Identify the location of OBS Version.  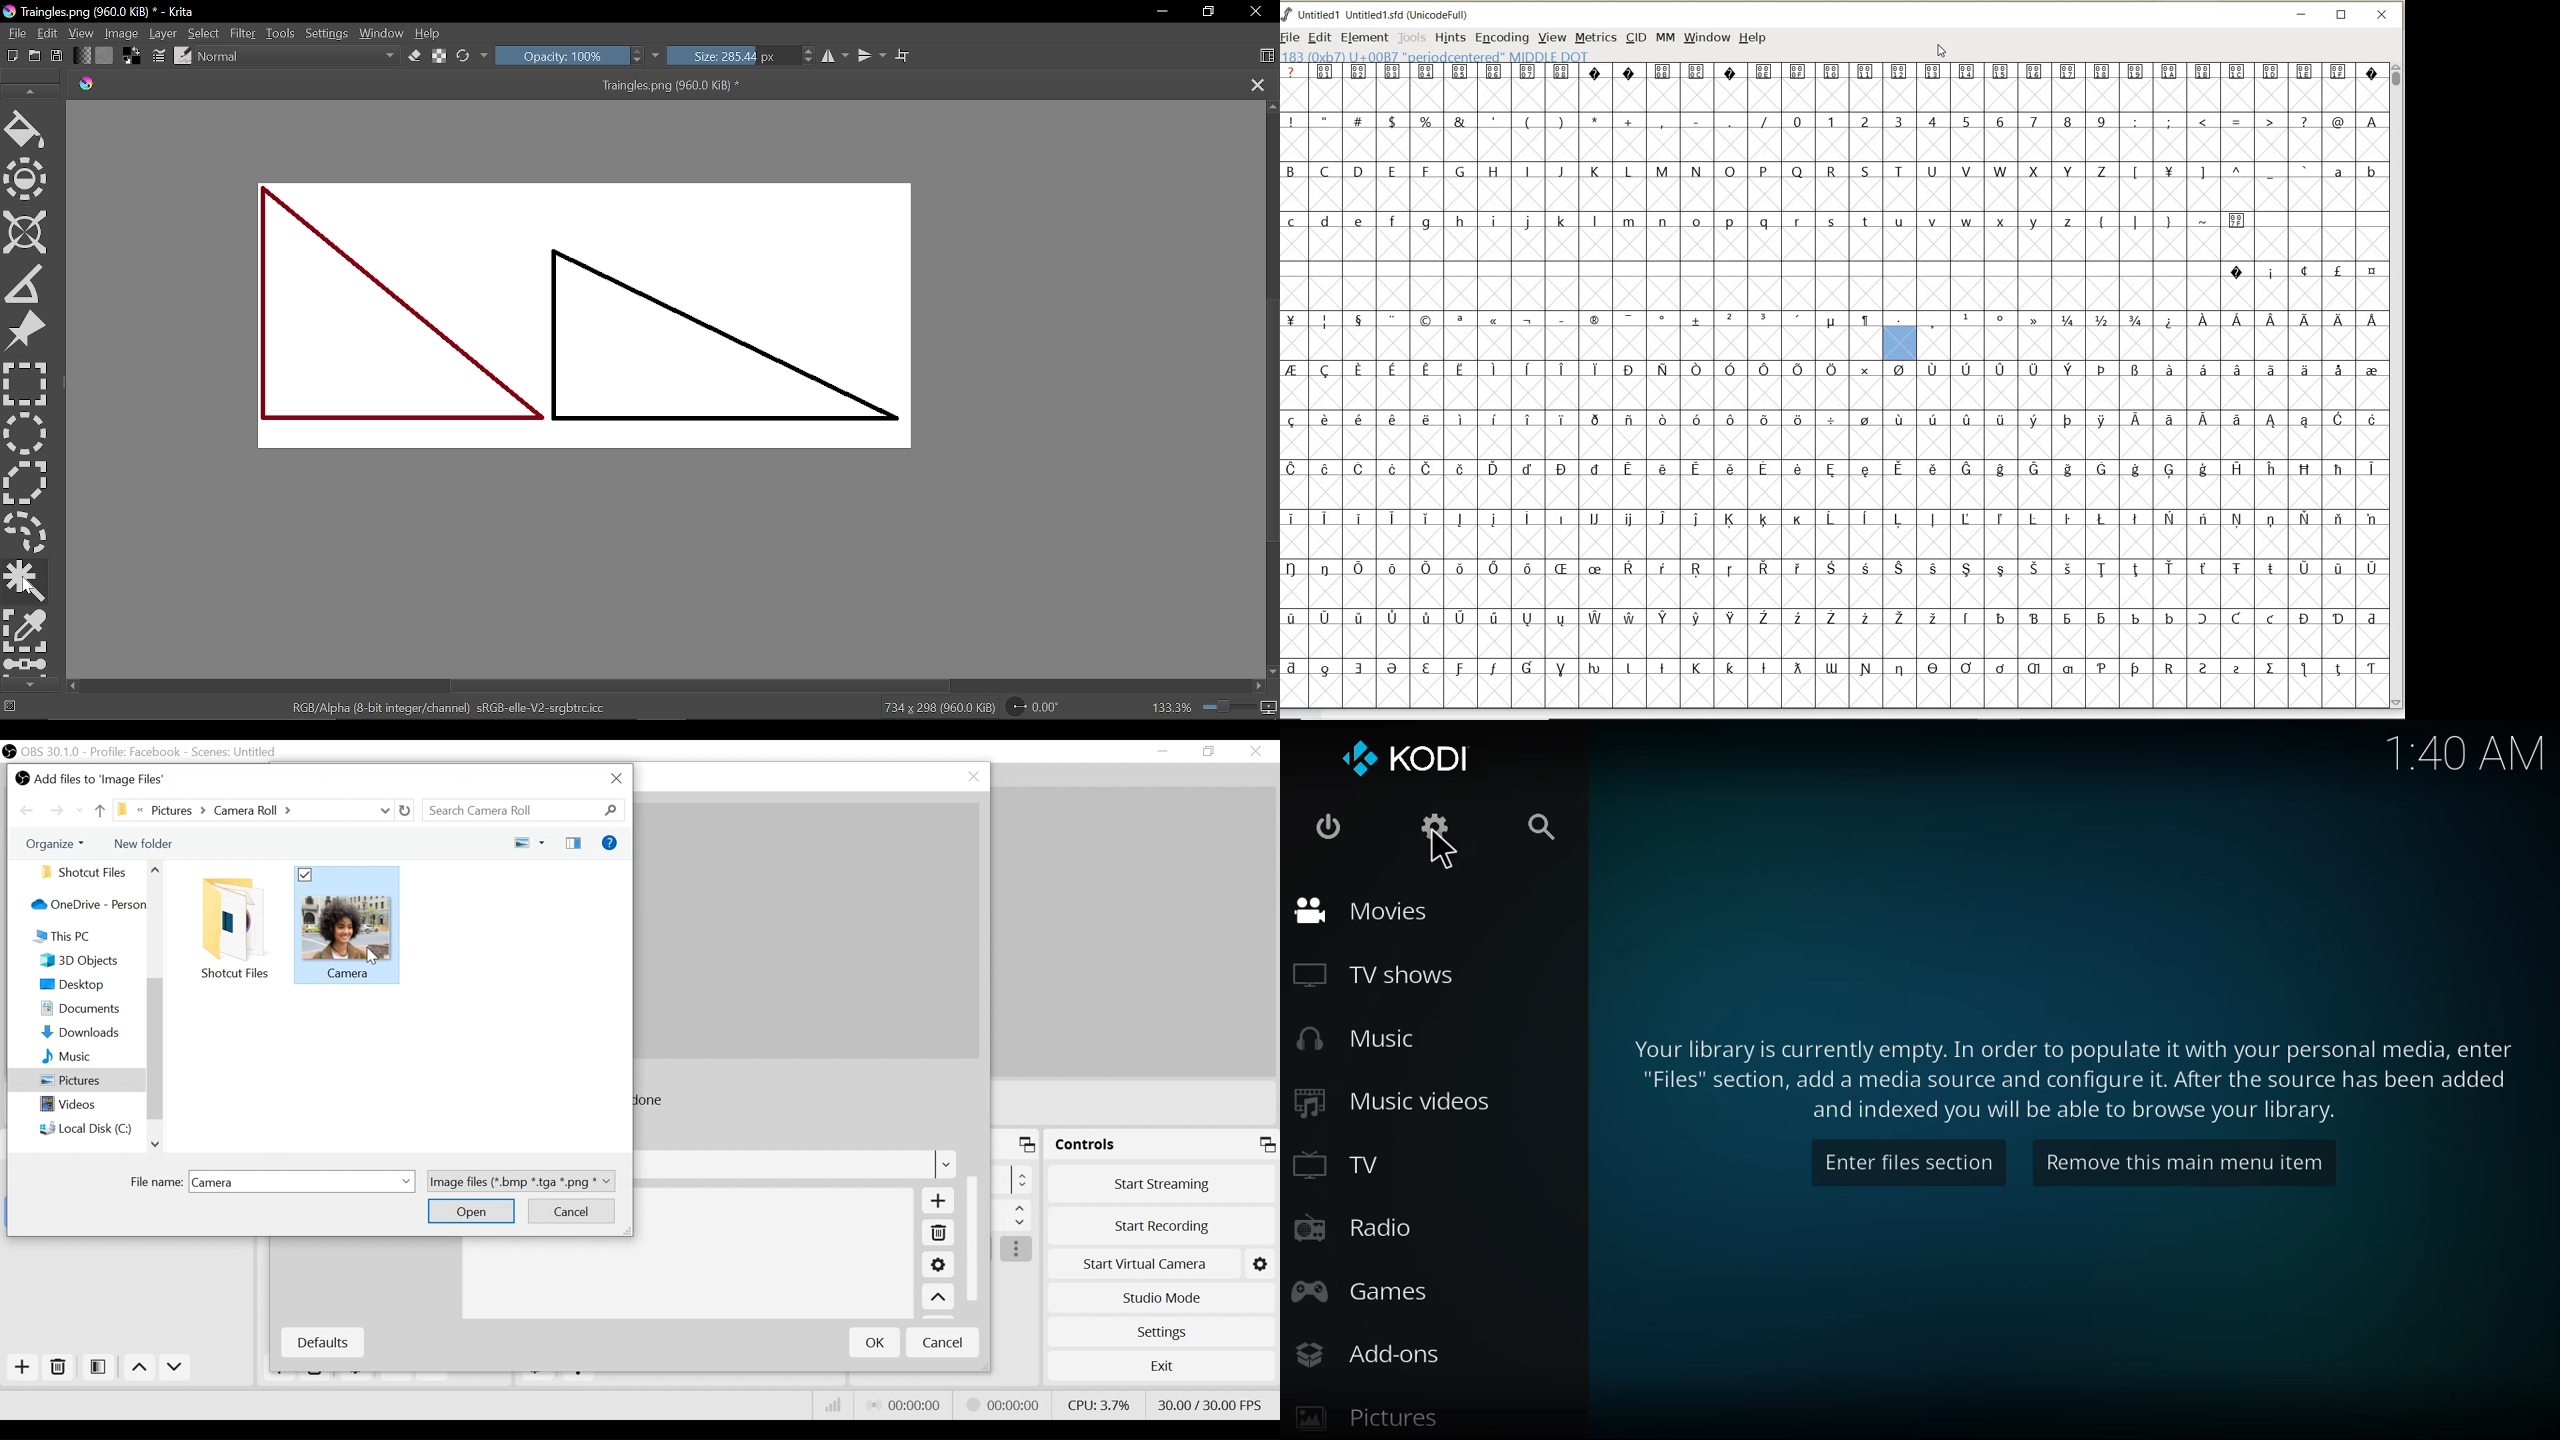
(53, 752).